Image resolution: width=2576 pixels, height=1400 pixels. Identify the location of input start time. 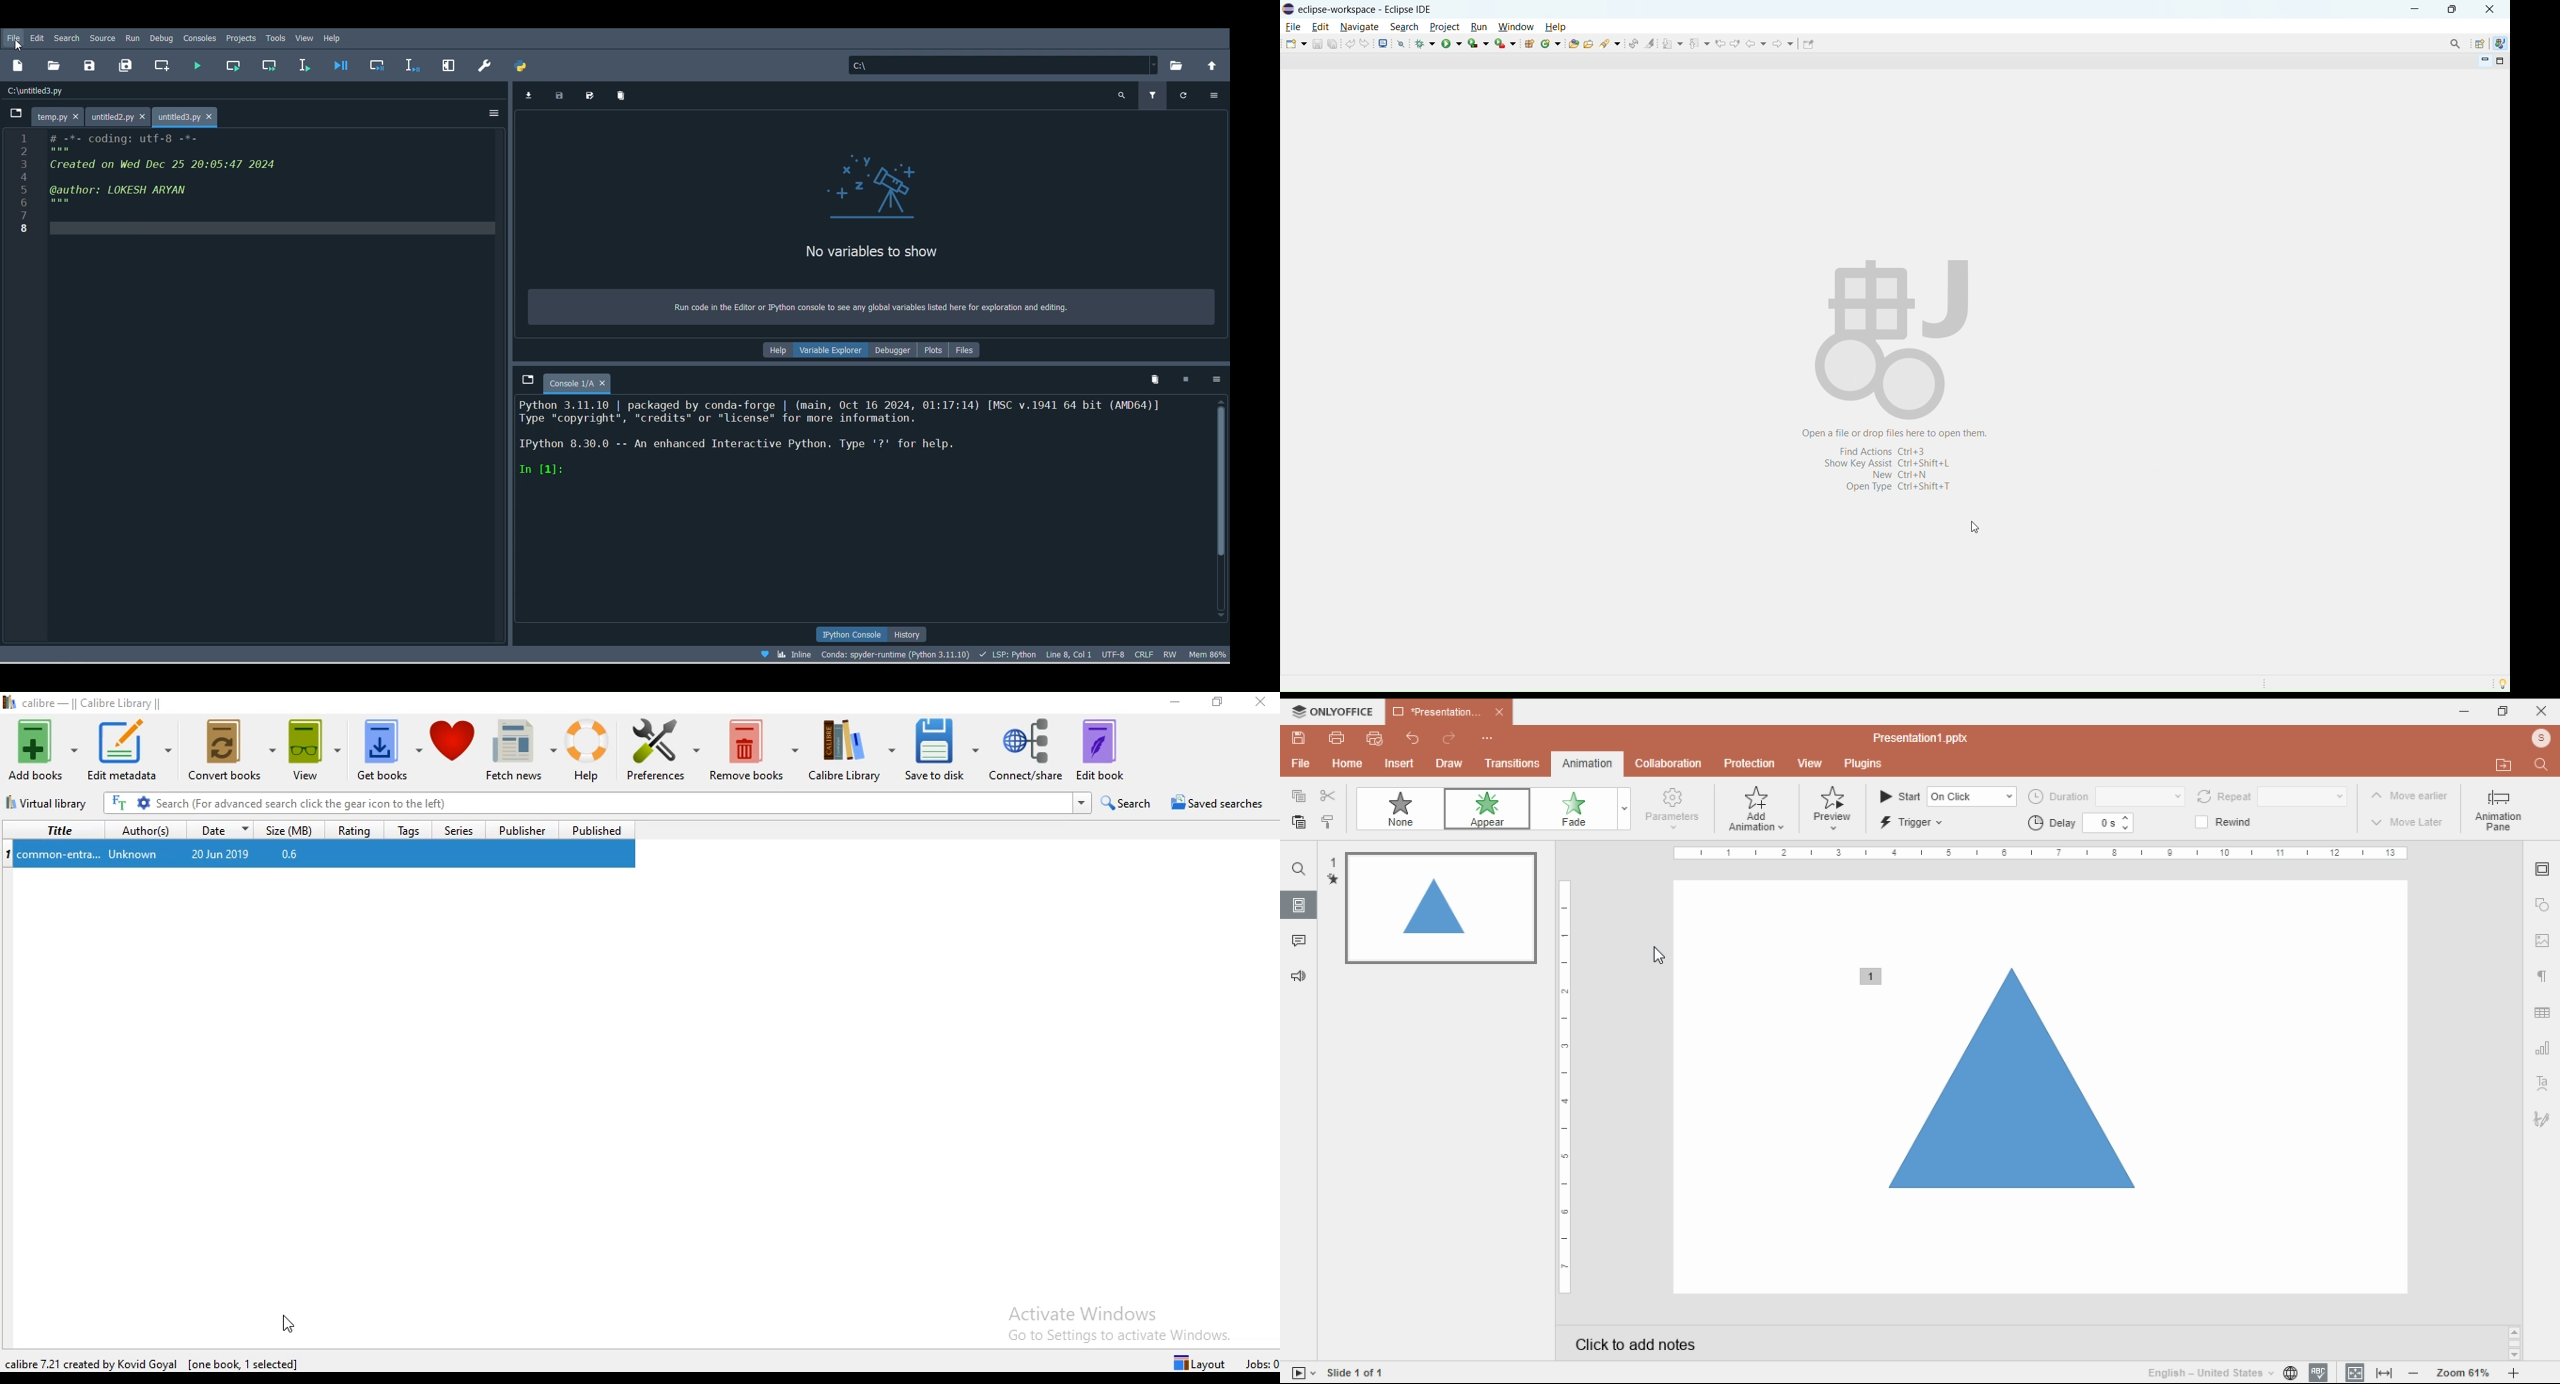
(1972, 795).